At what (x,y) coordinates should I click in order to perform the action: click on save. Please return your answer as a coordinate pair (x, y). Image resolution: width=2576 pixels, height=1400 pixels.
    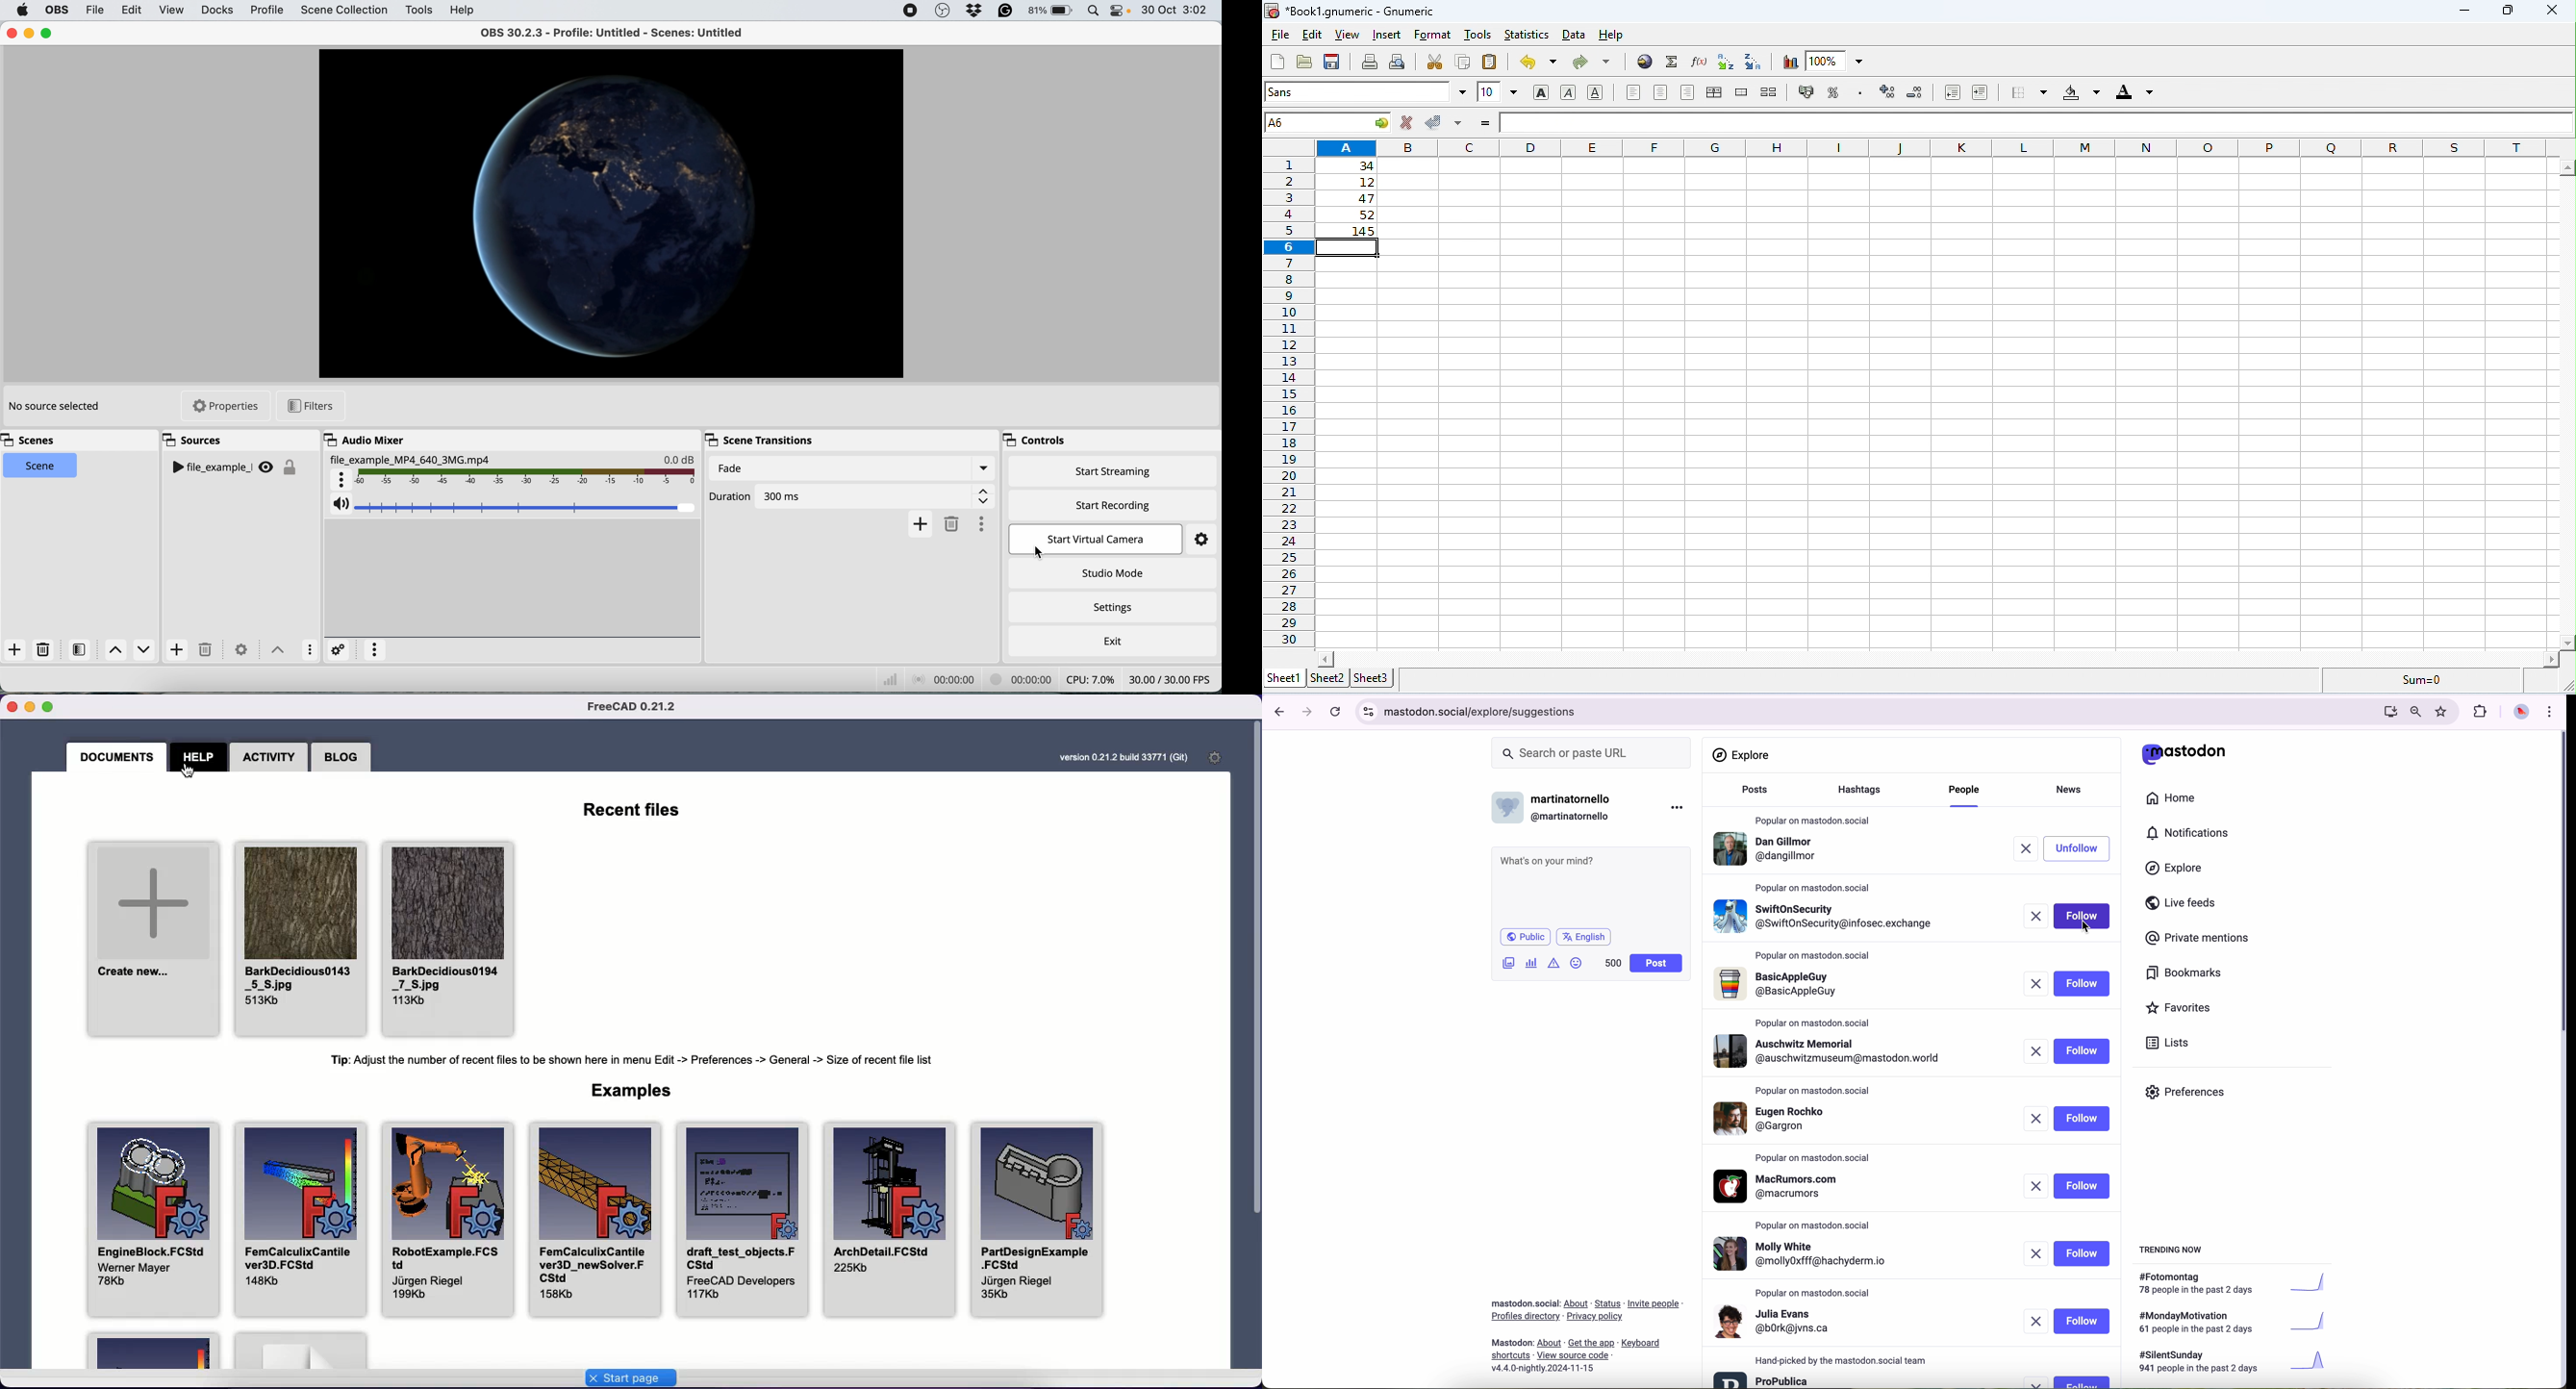
    Looking at the image, I should click on (1332, 62).